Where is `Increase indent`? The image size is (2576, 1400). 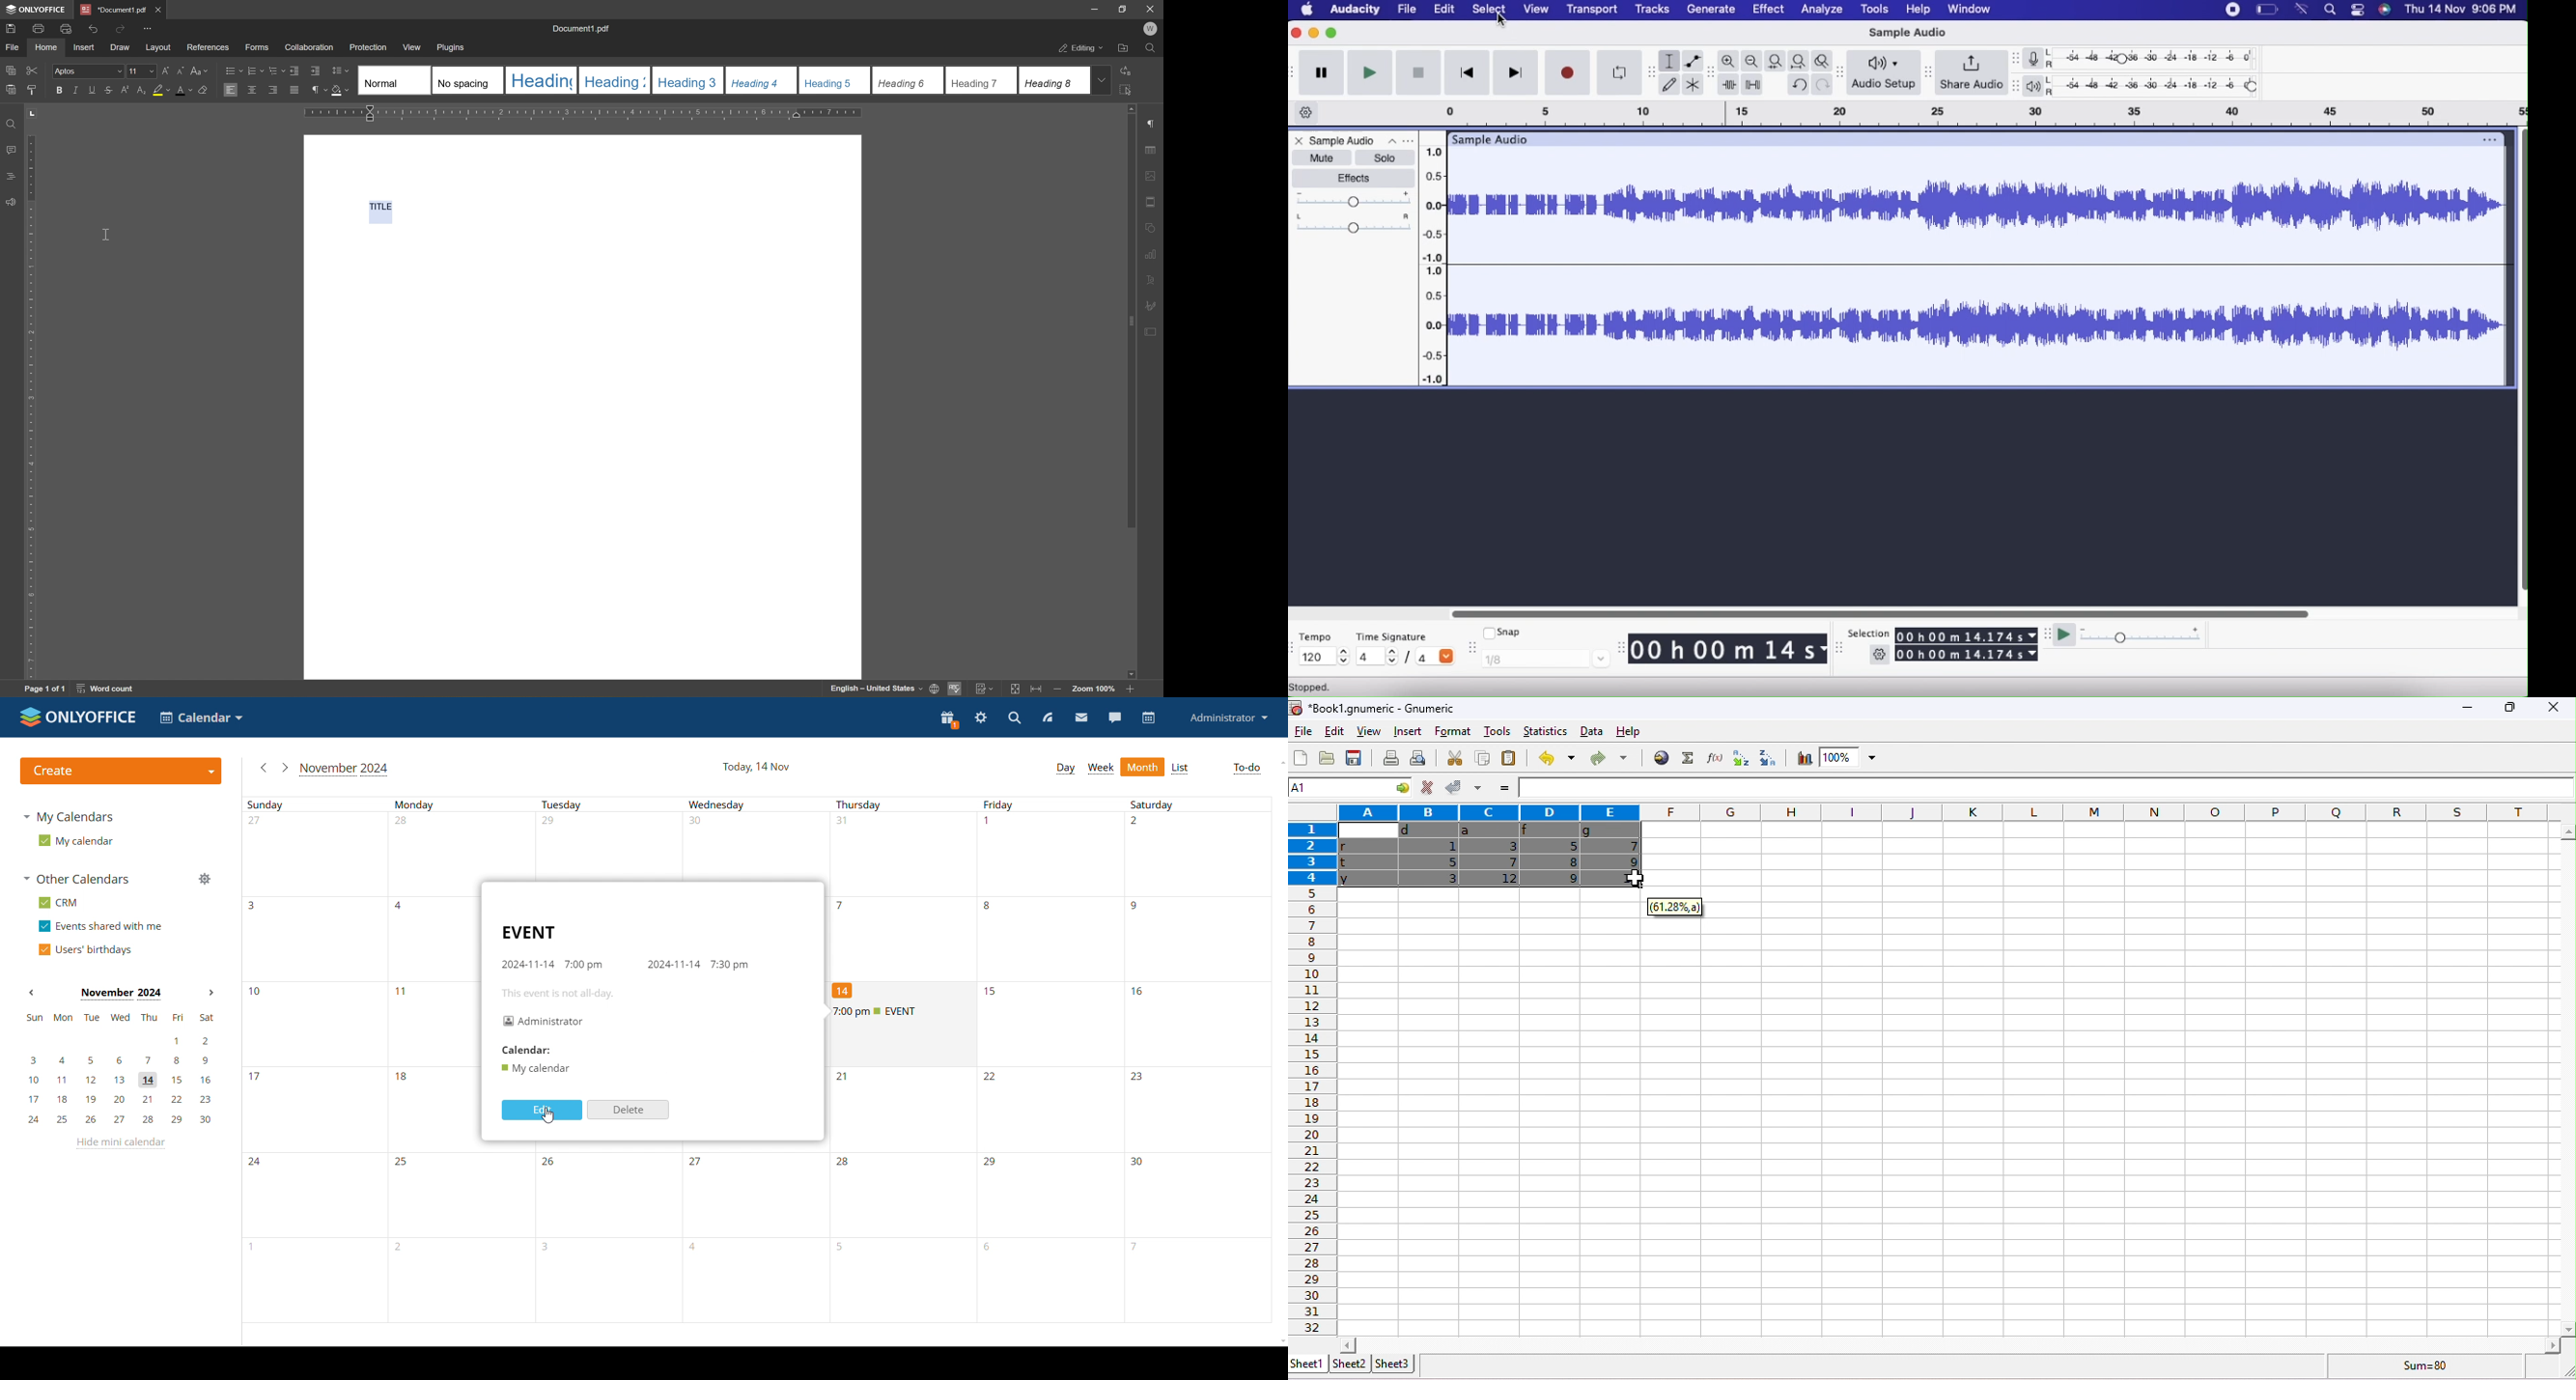
Increase indent is located at coordinates (316, 70).